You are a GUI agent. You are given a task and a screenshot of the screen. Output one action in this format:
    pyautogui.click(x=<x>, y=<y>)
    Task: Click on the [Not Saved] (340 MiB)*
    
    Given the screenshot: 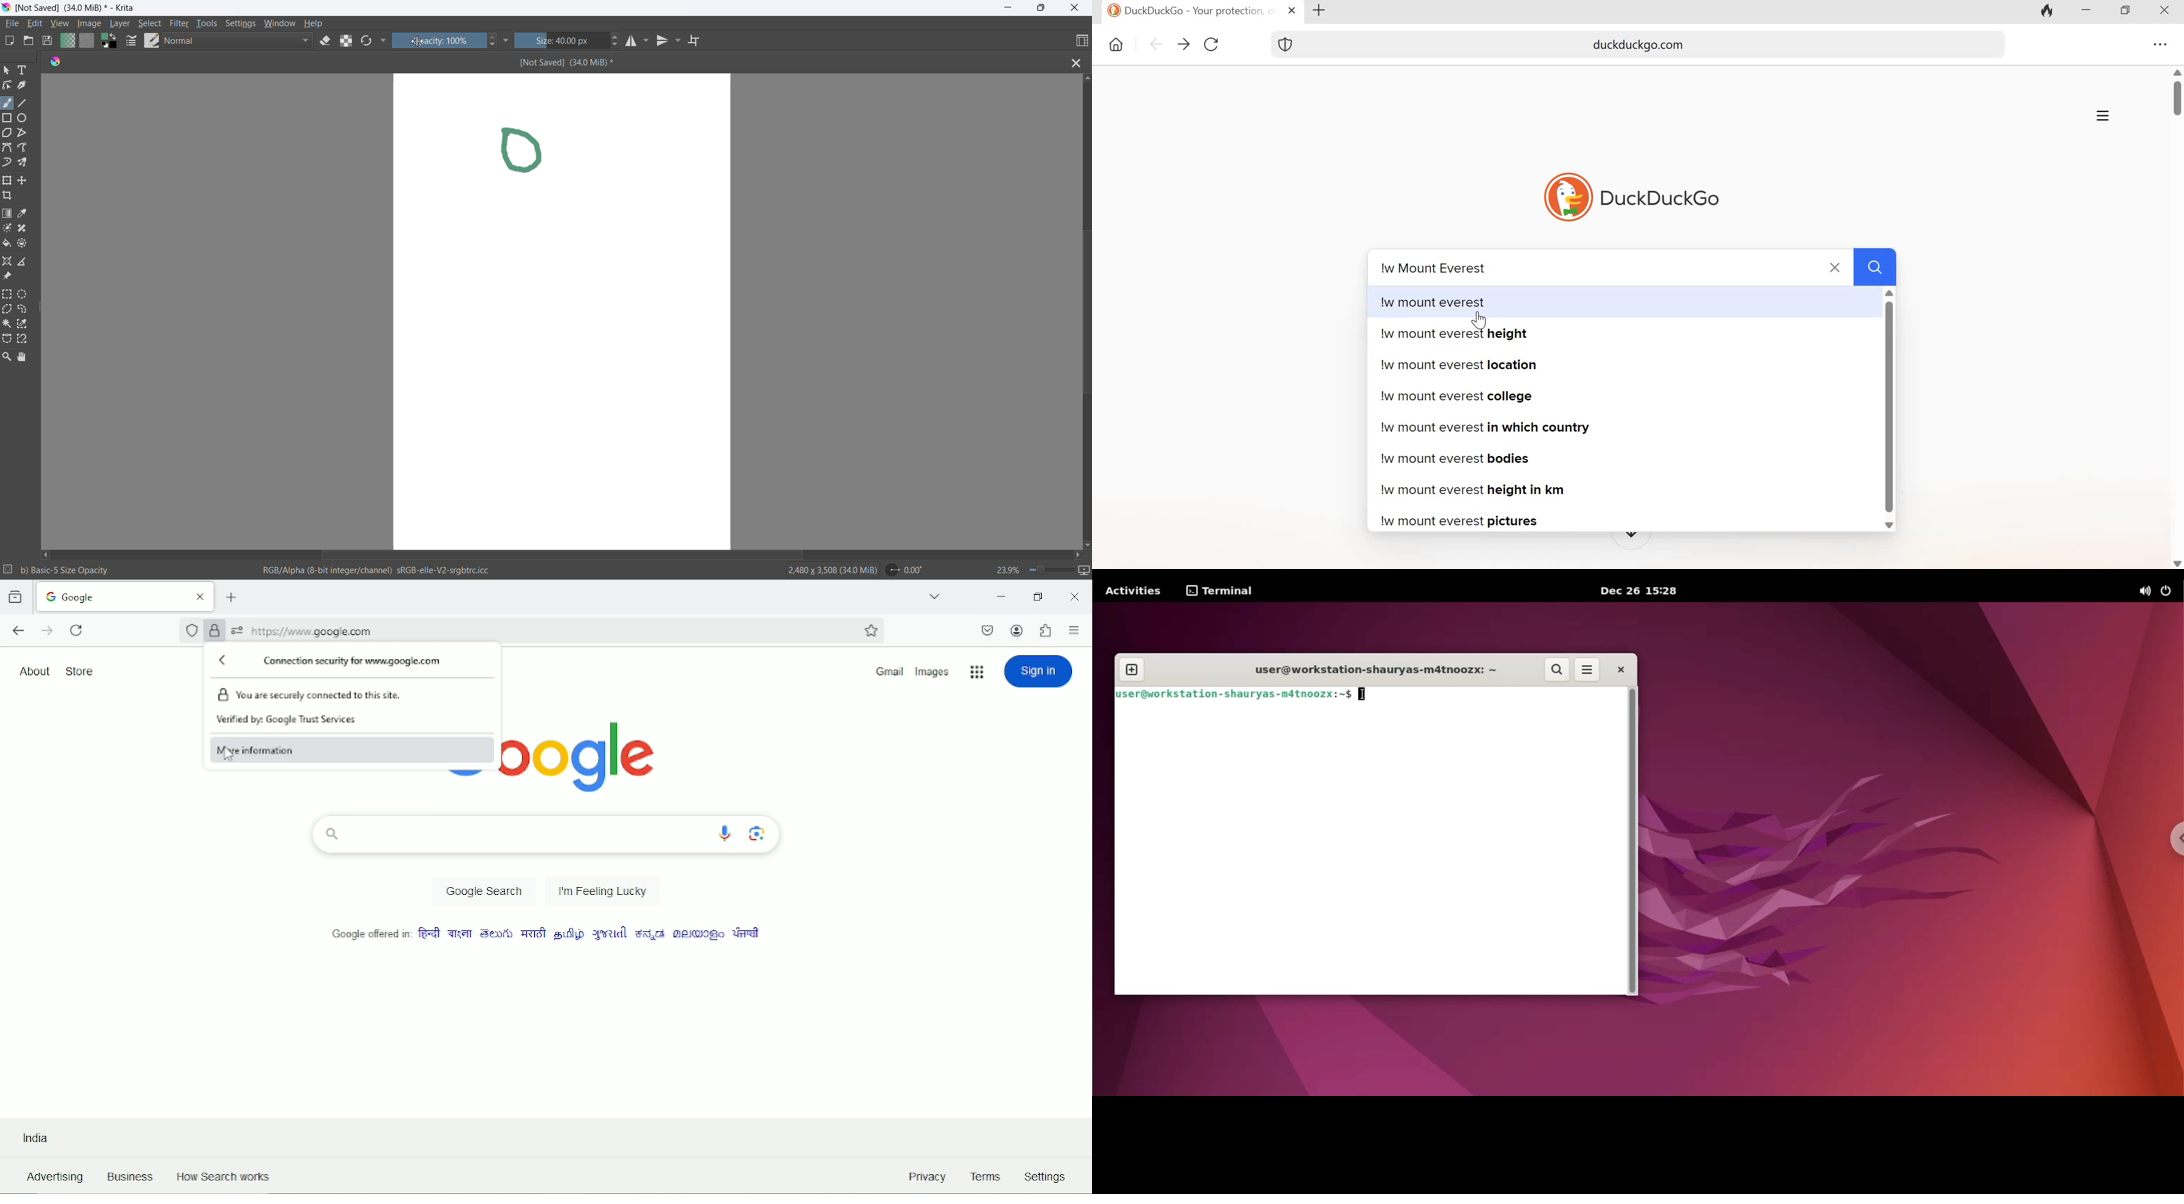 What is the action you would take?
    pyautogui.click(x=568, y=62)
    